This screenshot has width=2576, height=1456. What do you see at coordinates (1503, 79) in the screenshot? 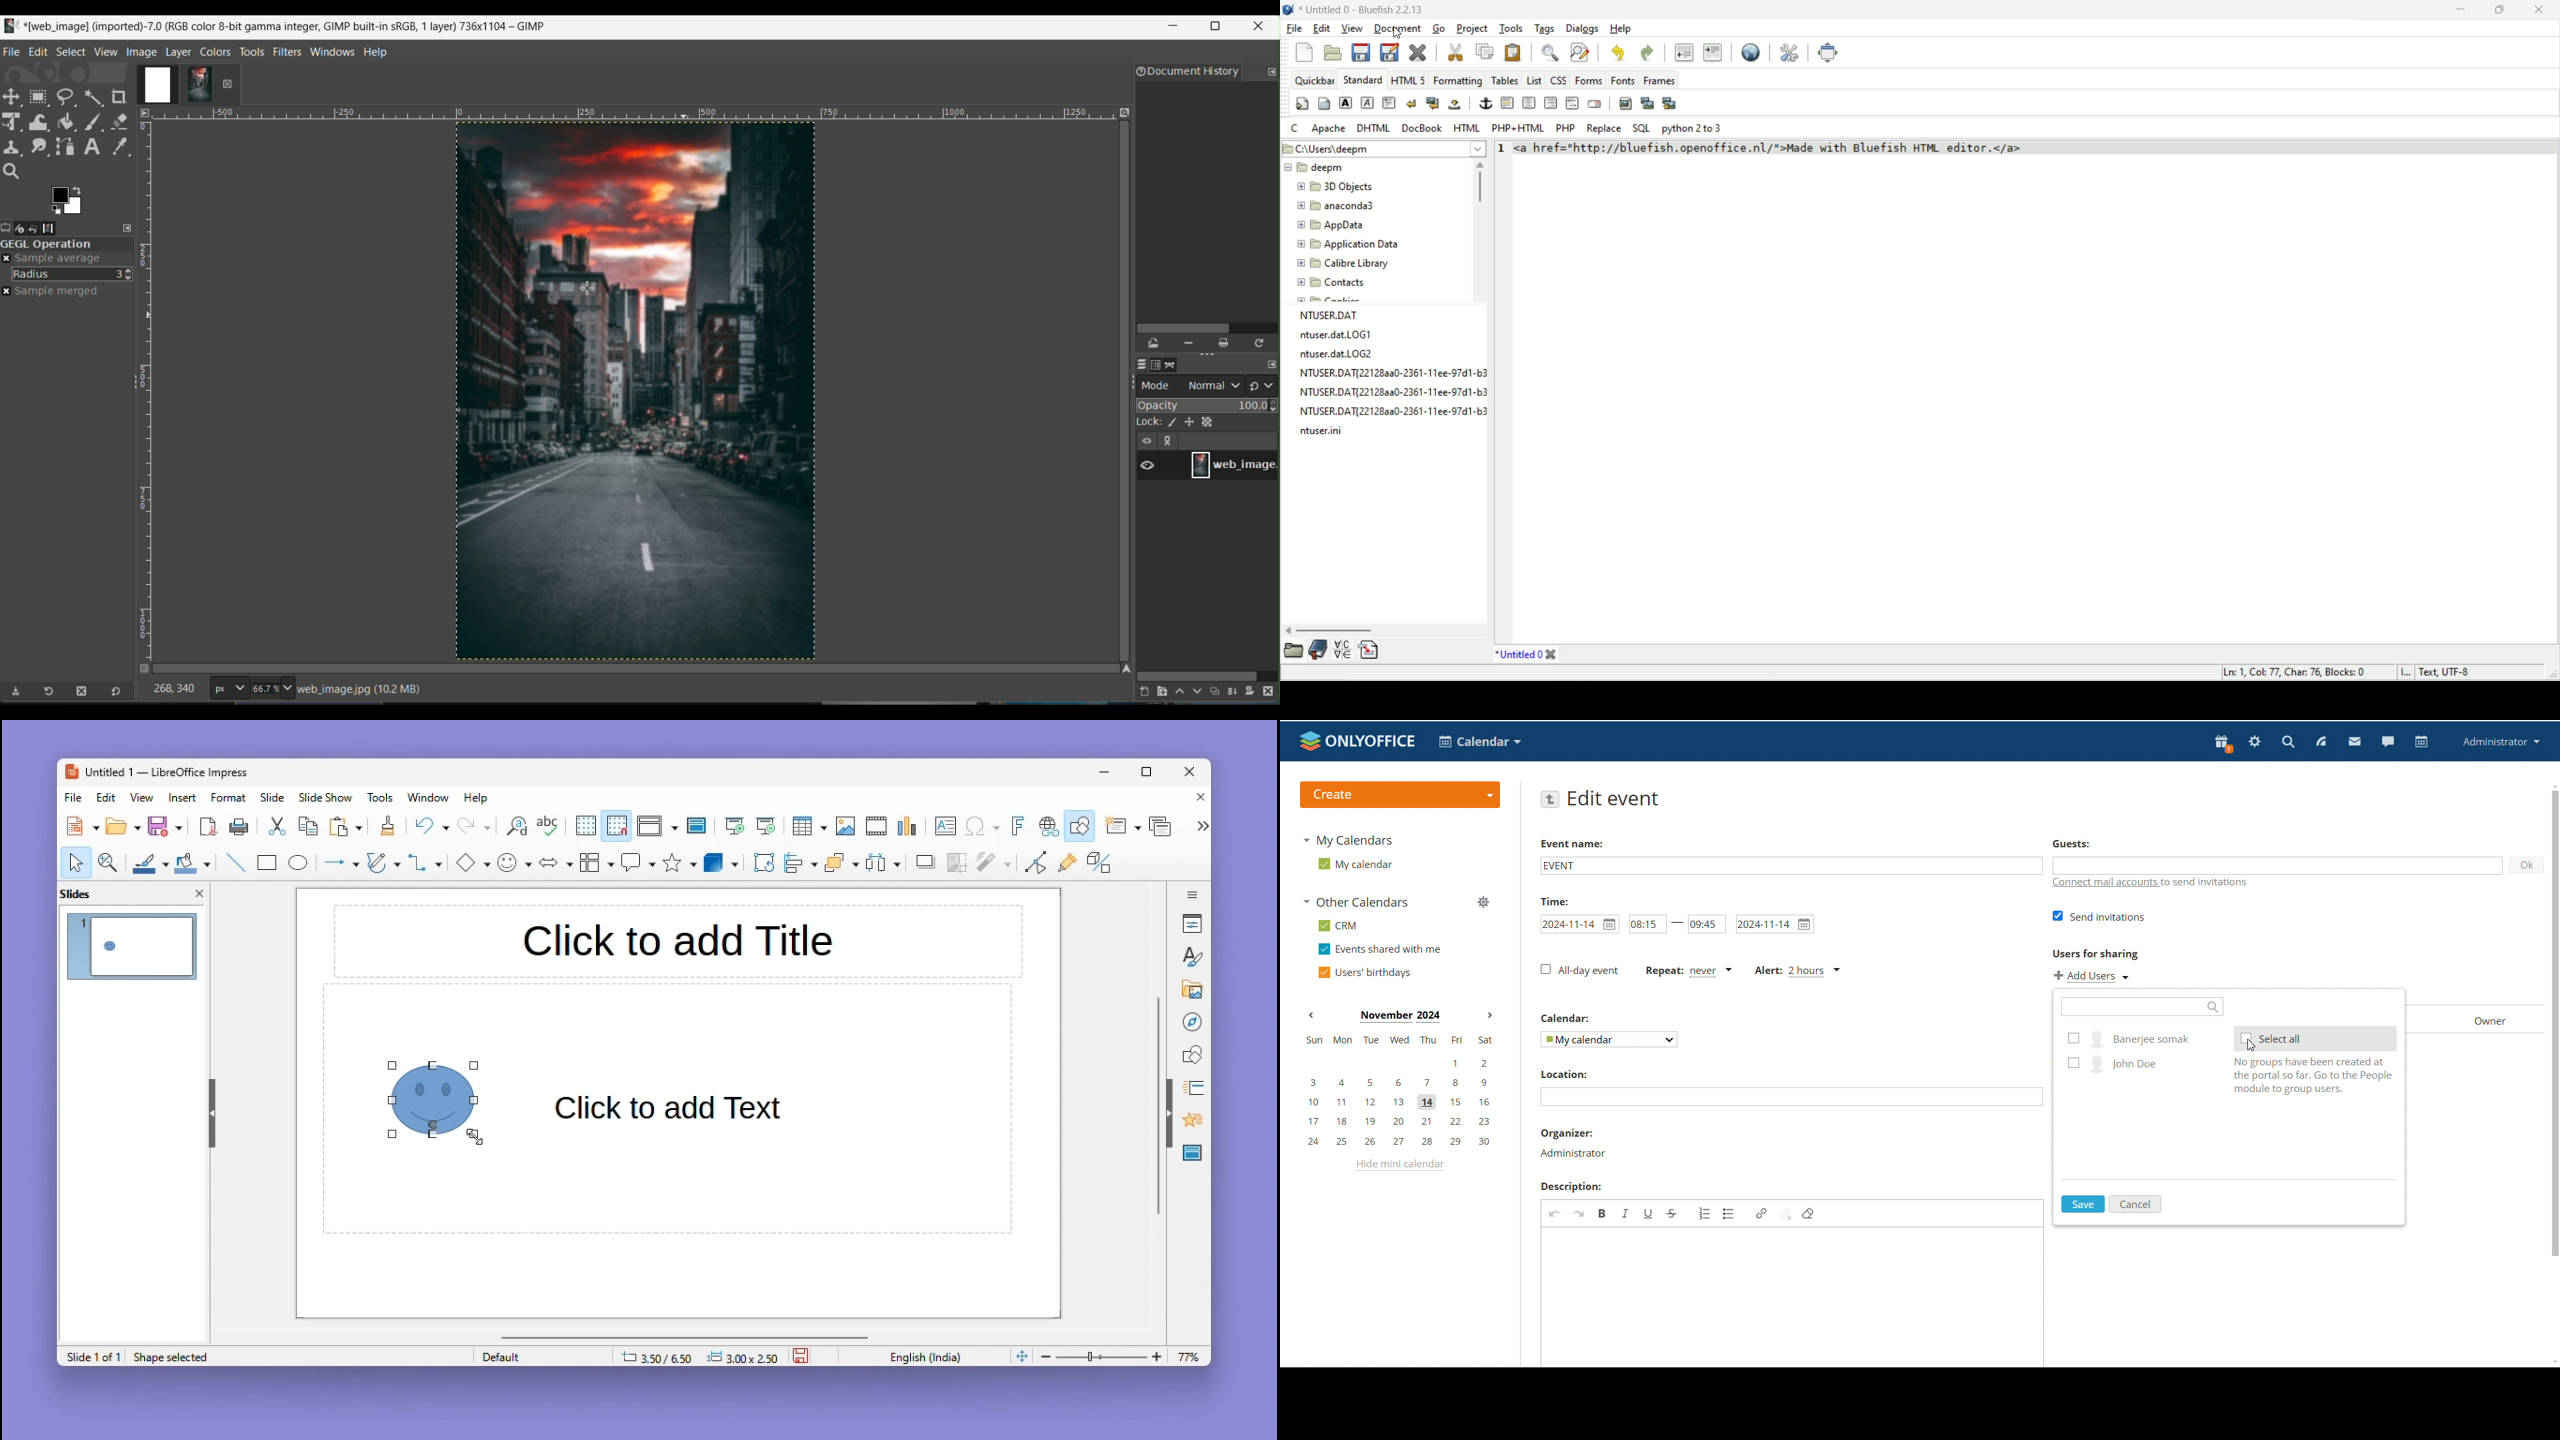
I see `tables` at bounding box center [1503, 79].